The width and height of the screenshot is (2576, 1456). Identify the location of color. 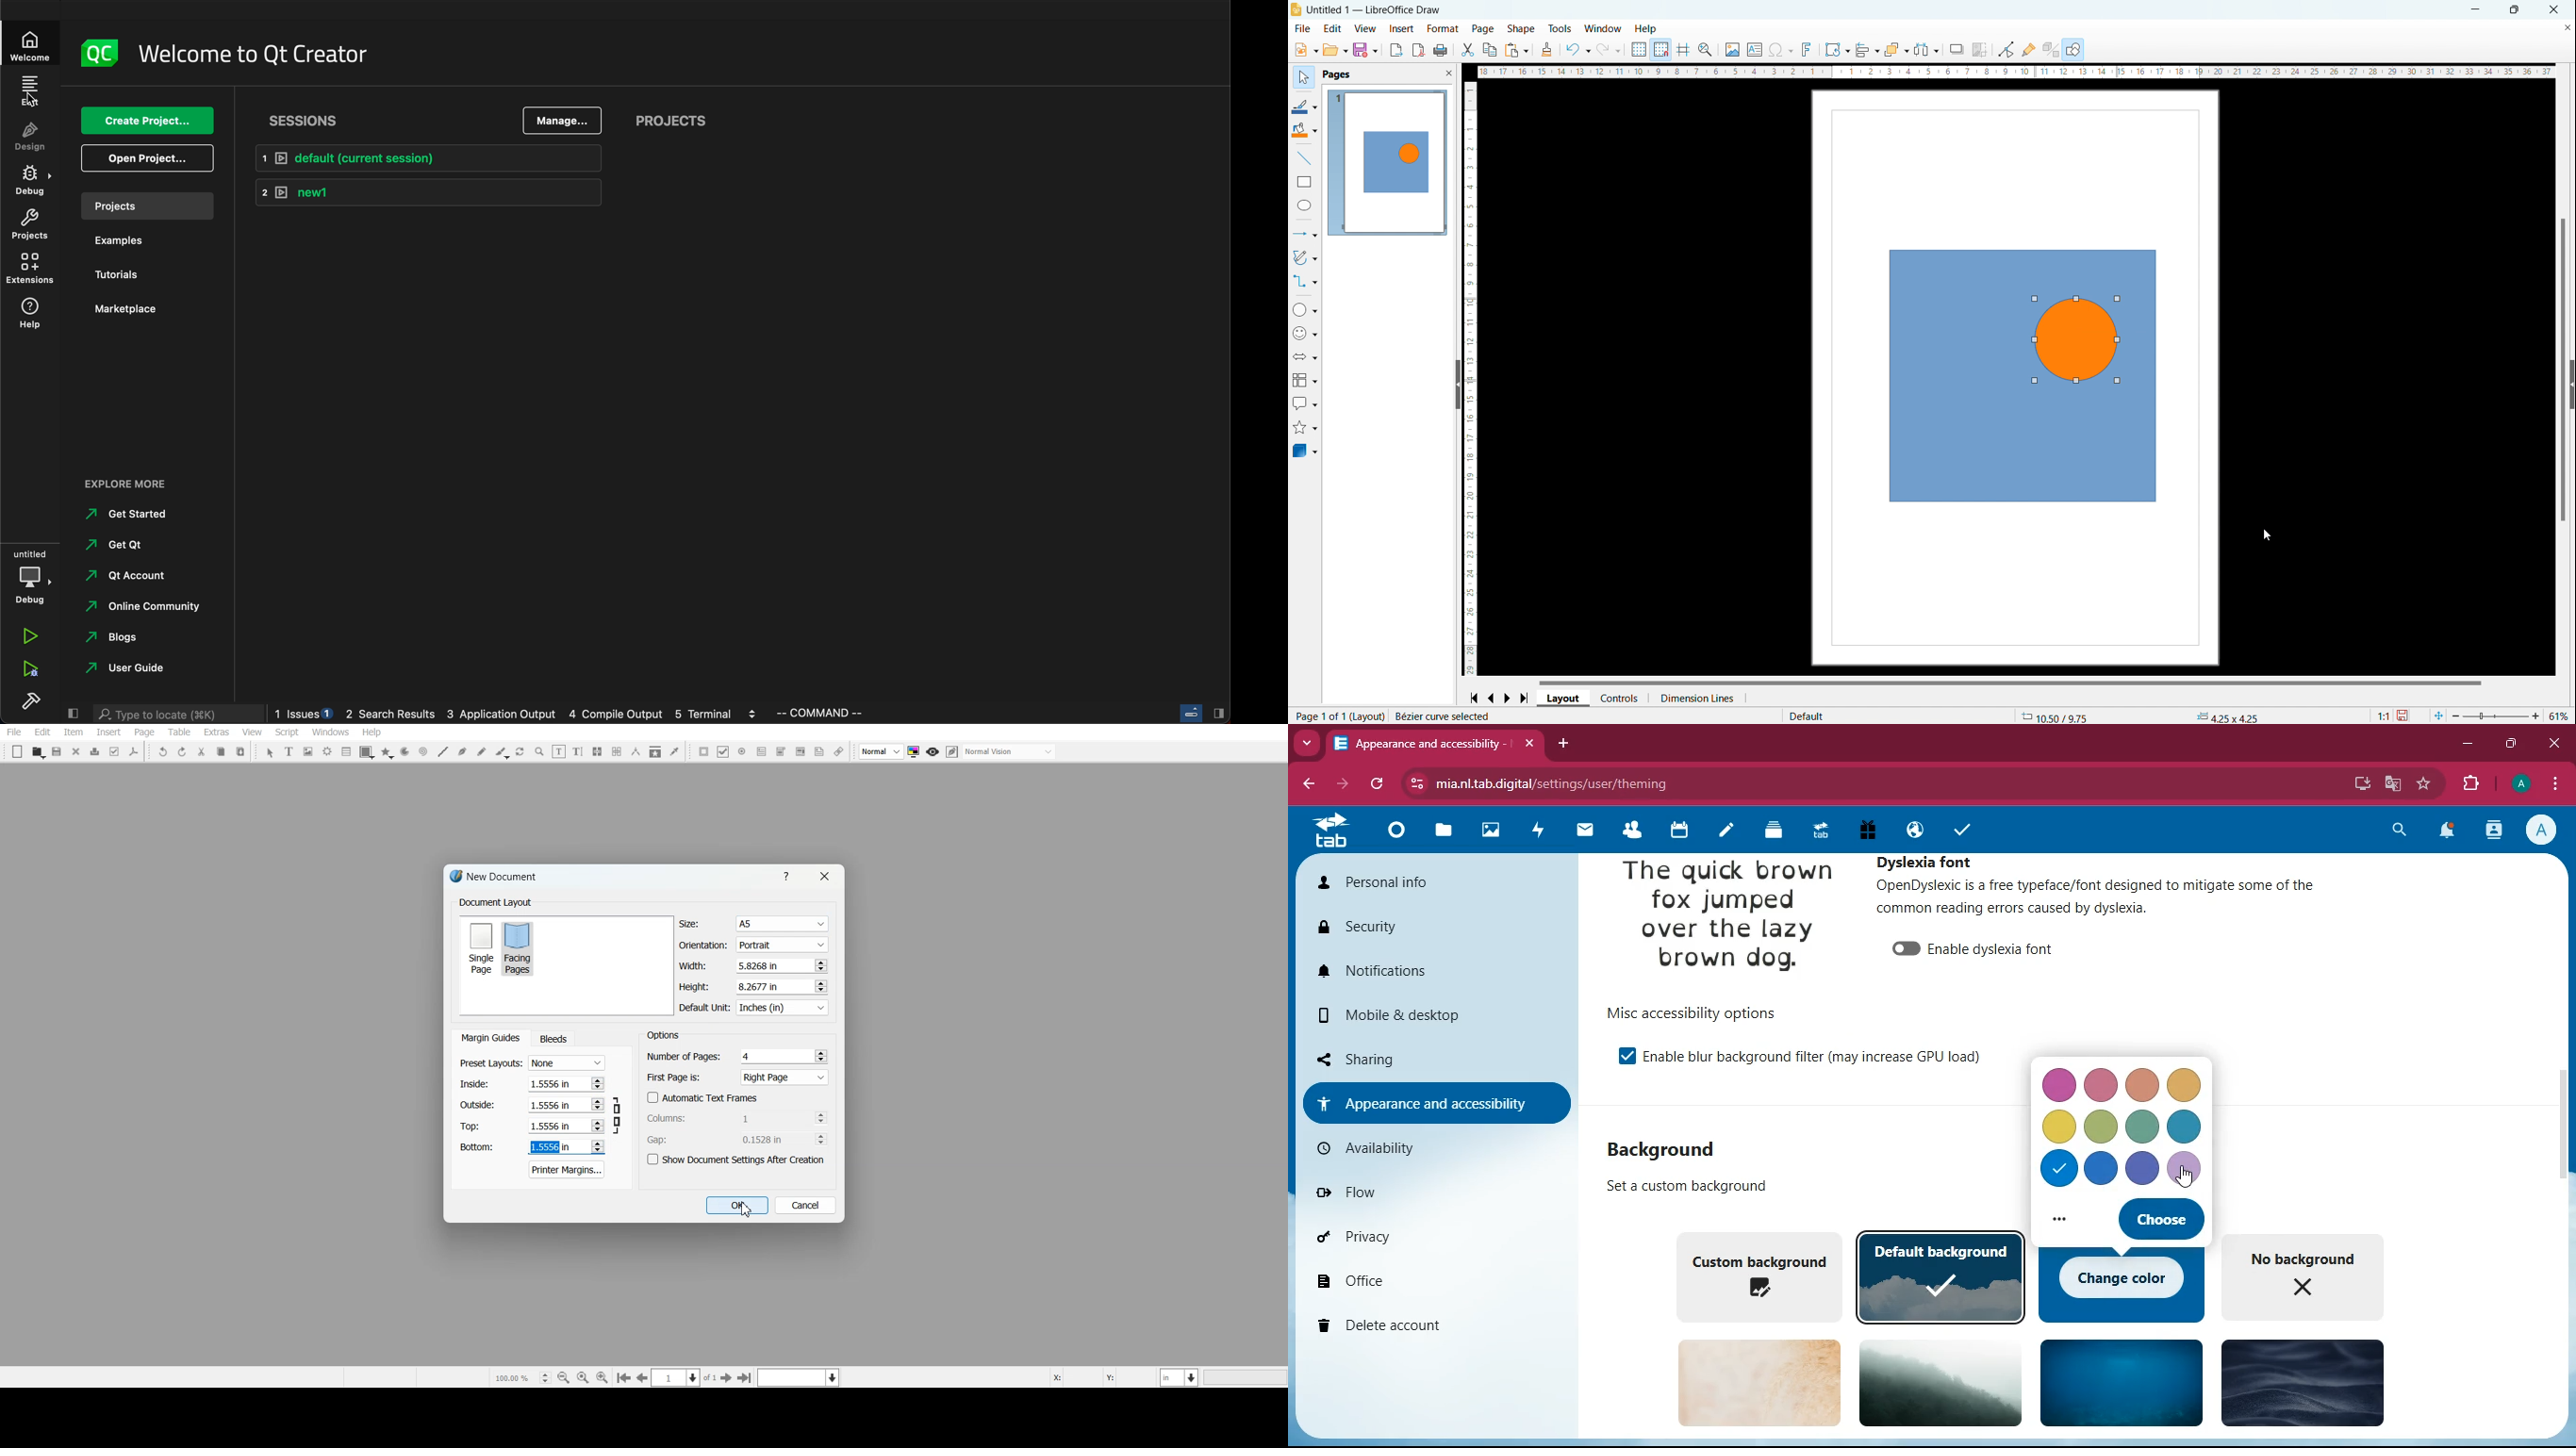
(2144, 1127).